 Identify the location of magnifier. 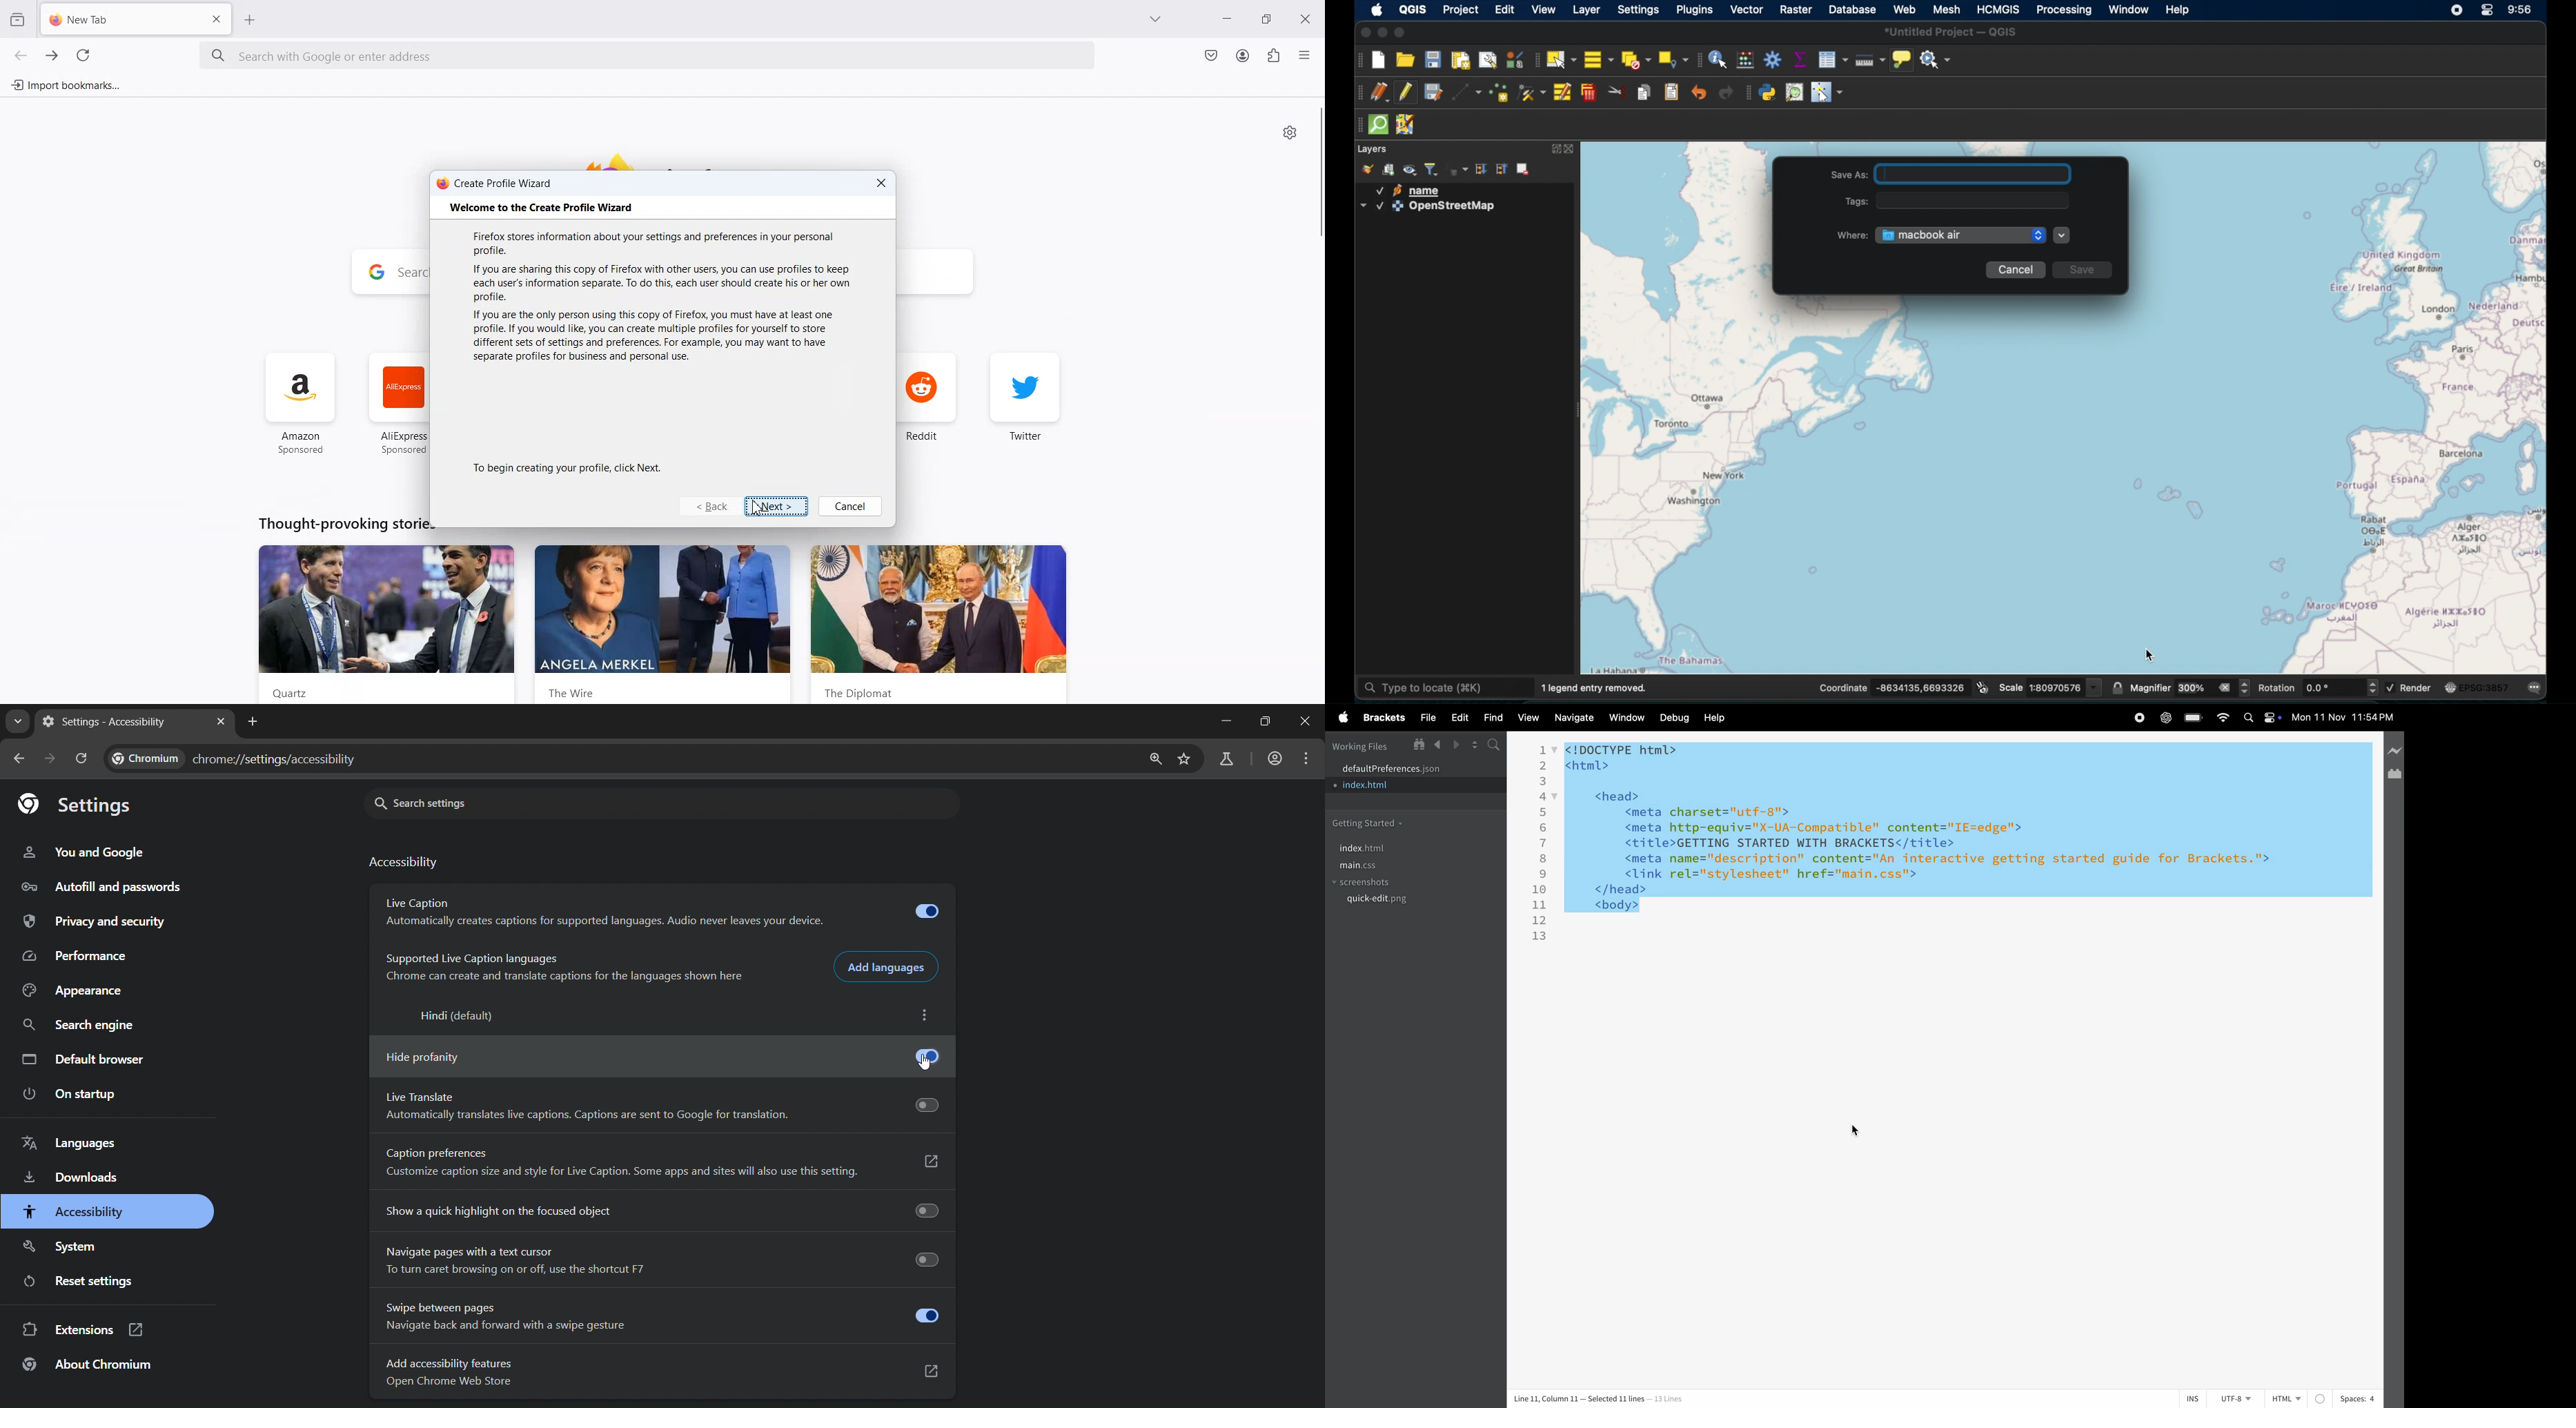
(2191, 687).